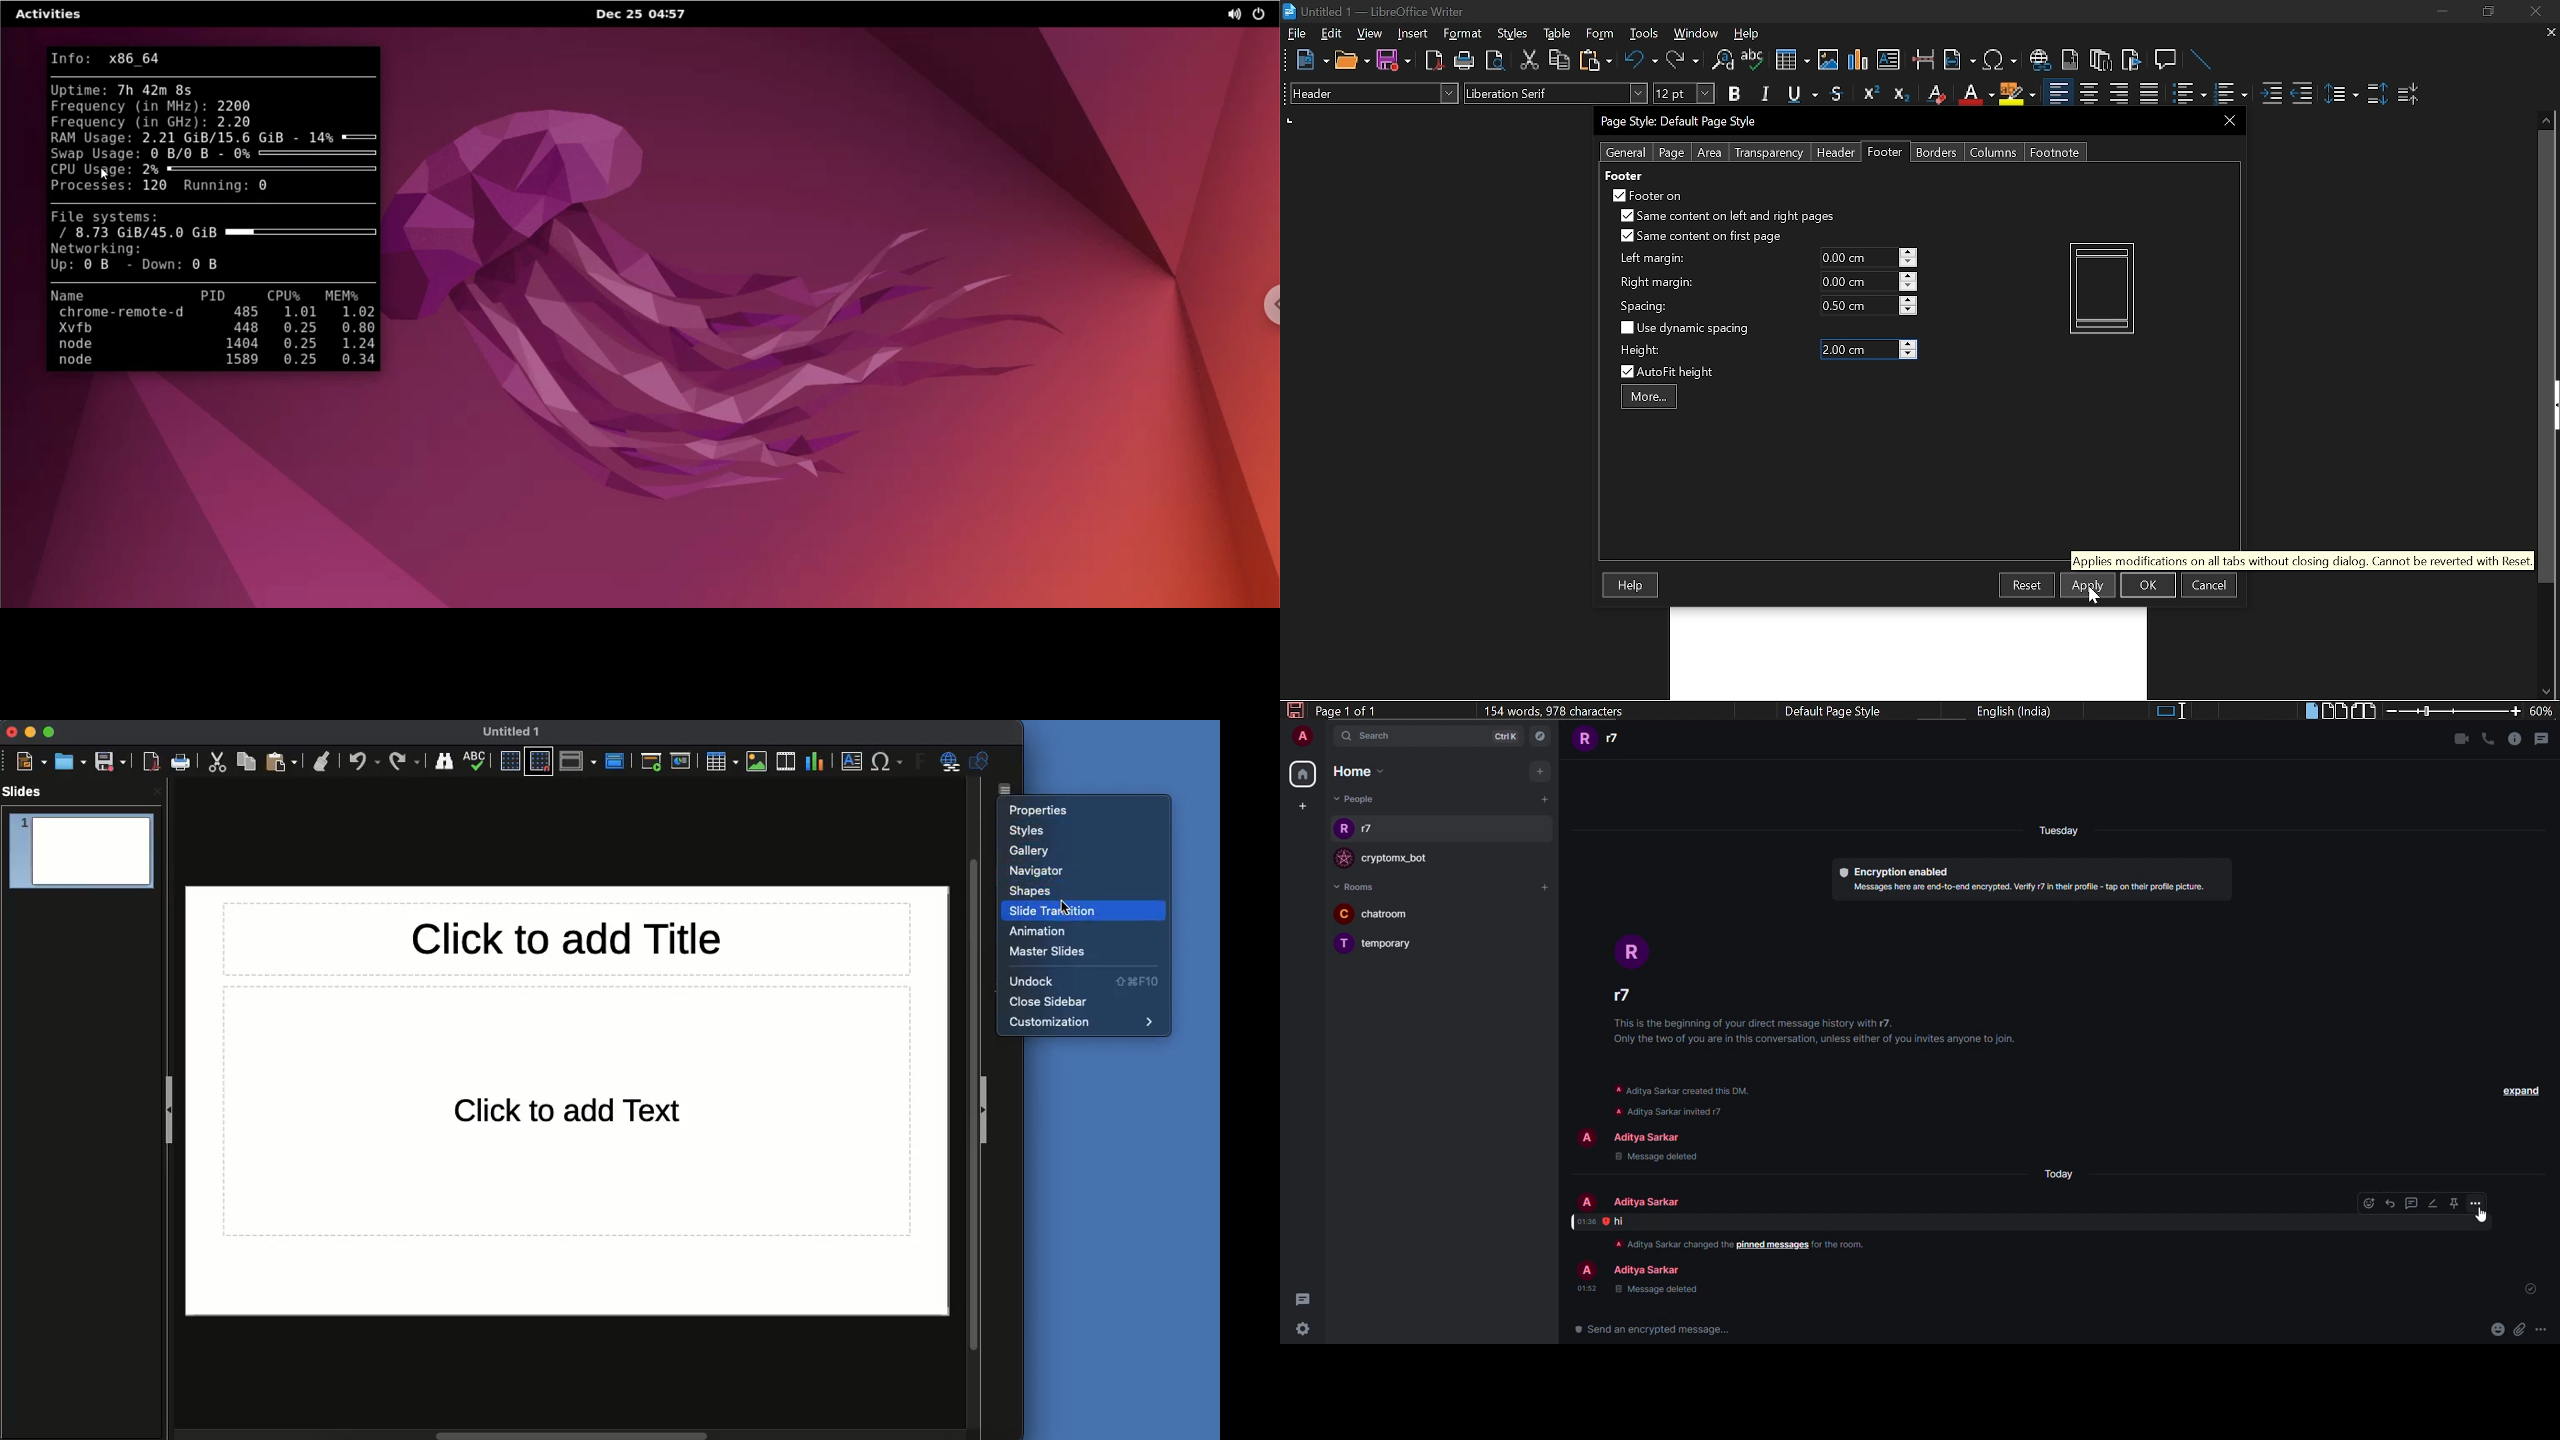  What do you see at coordinates (1650, 259) in the screenshot?
I see `left margin` at bounding box center [1650, 259].